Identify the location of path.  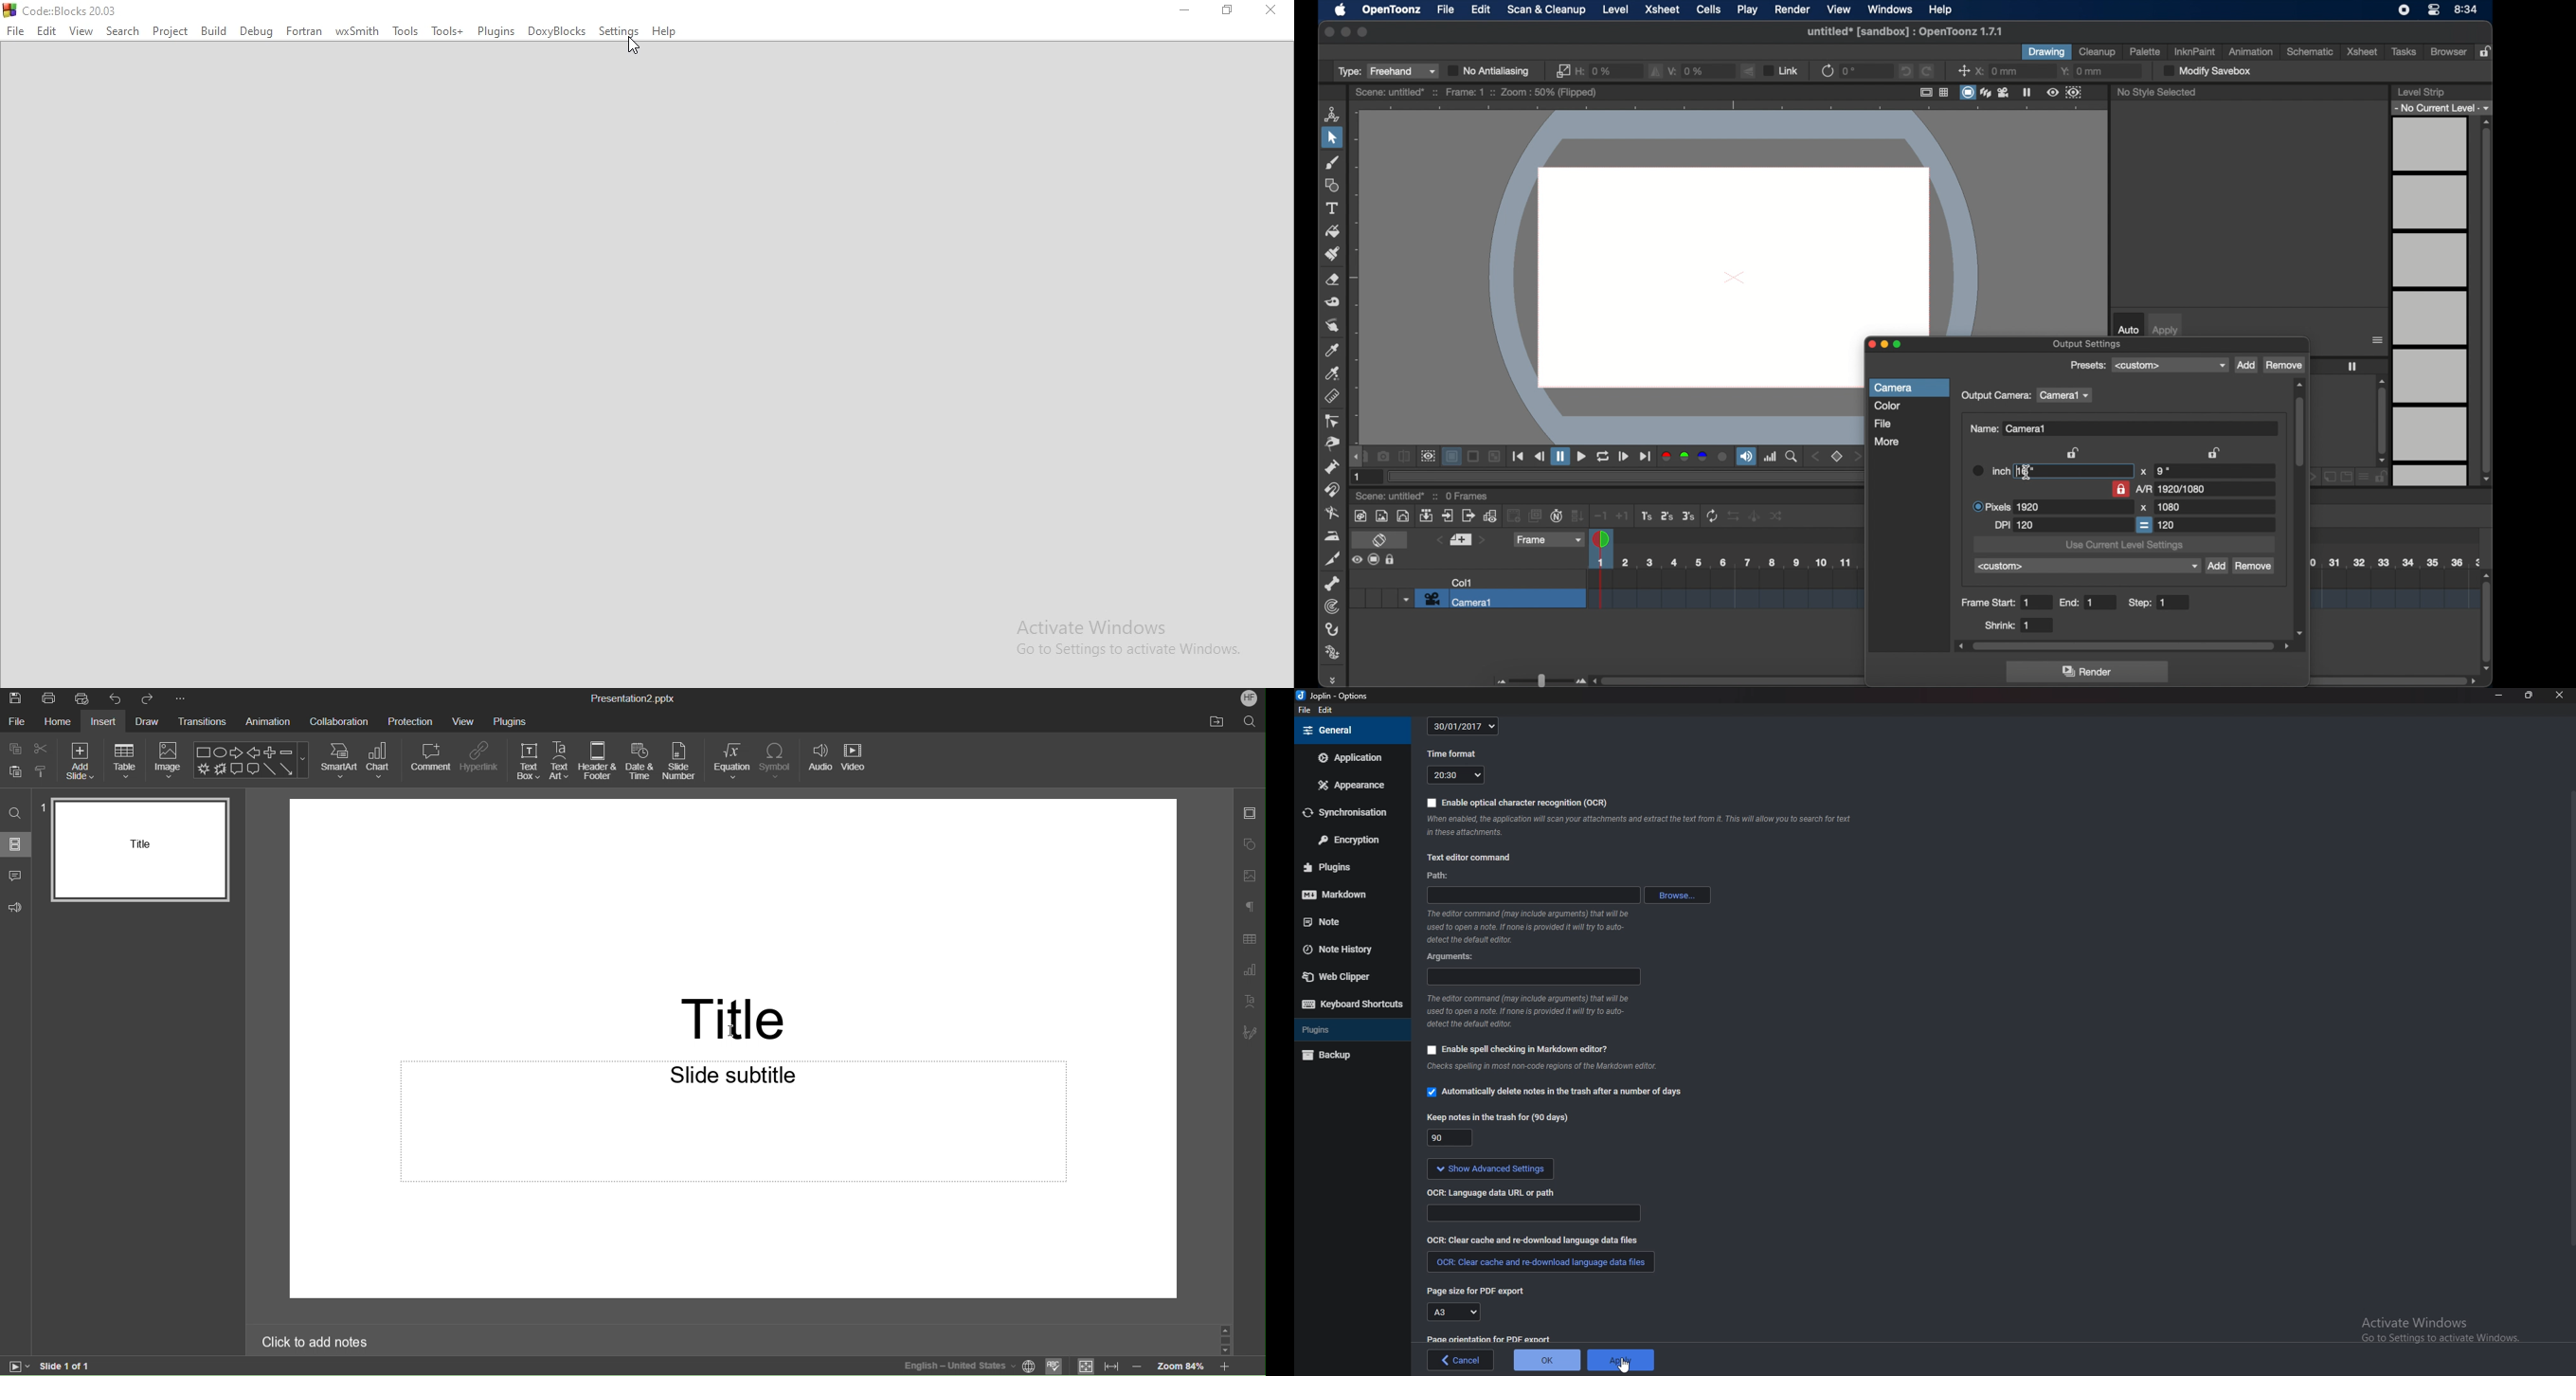
(1533, 895).